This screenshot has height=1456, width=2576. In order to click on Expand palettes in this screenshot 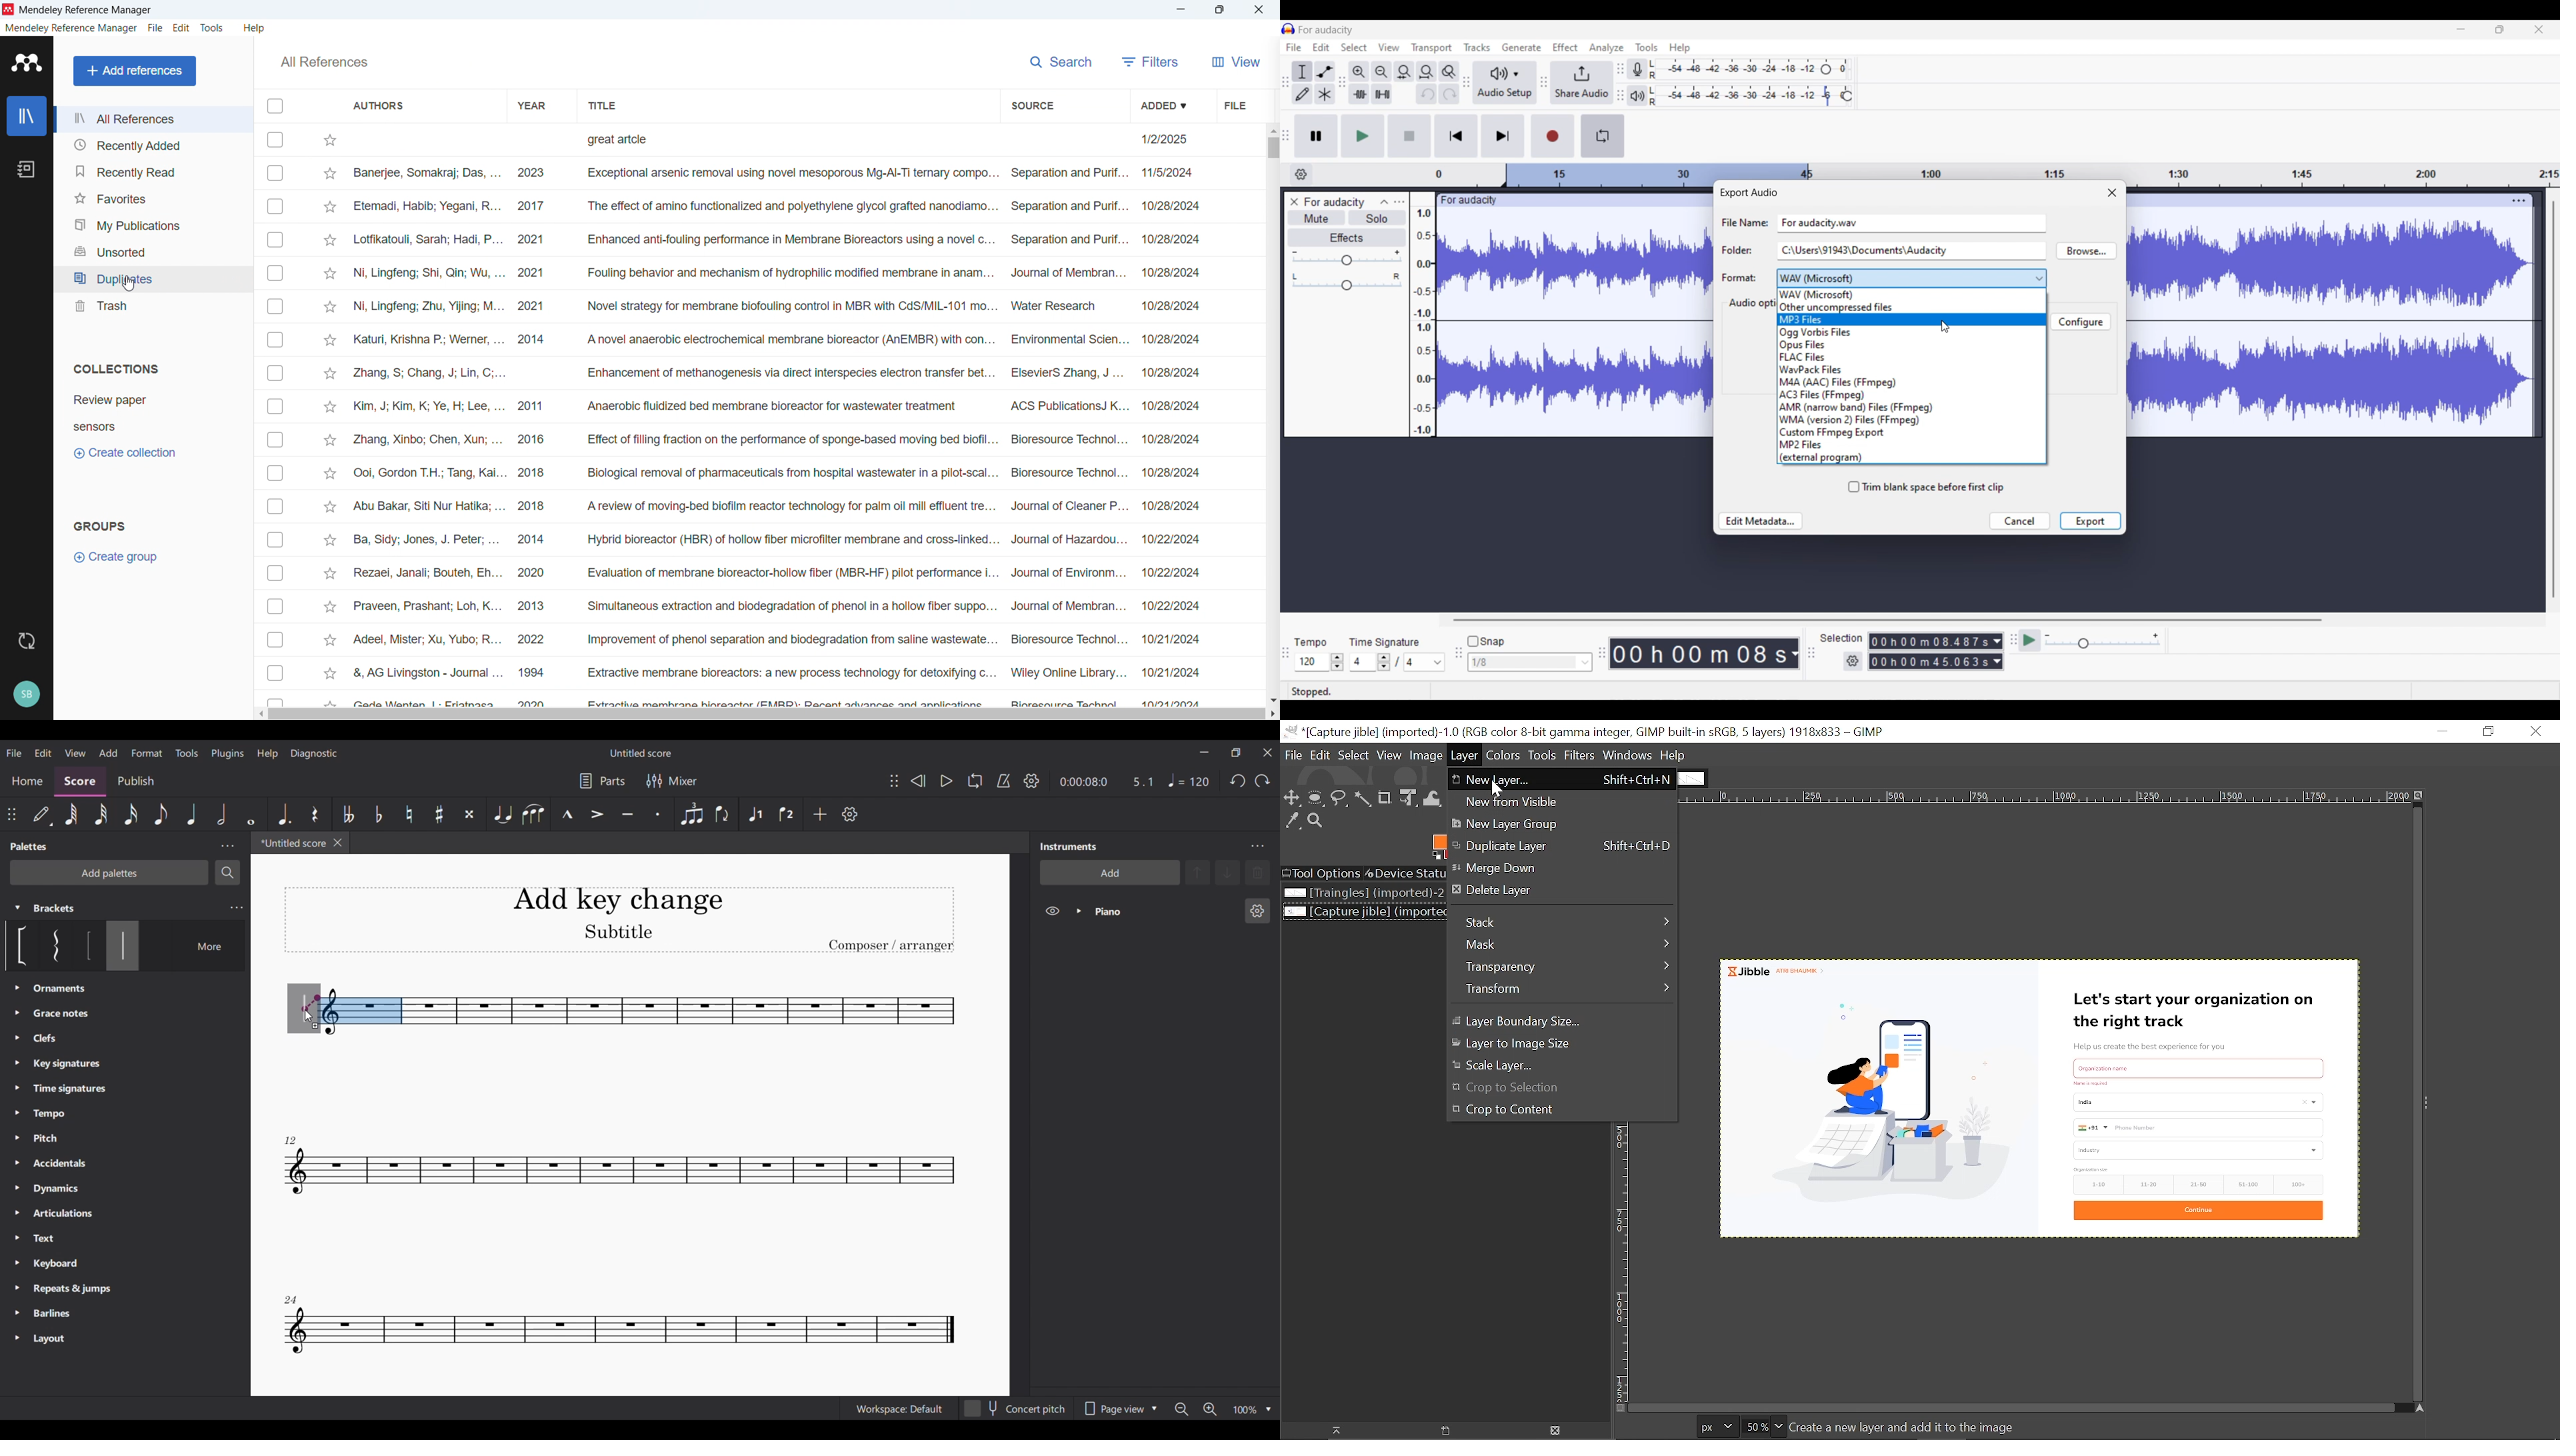, I will do `click(17, 1163)`.